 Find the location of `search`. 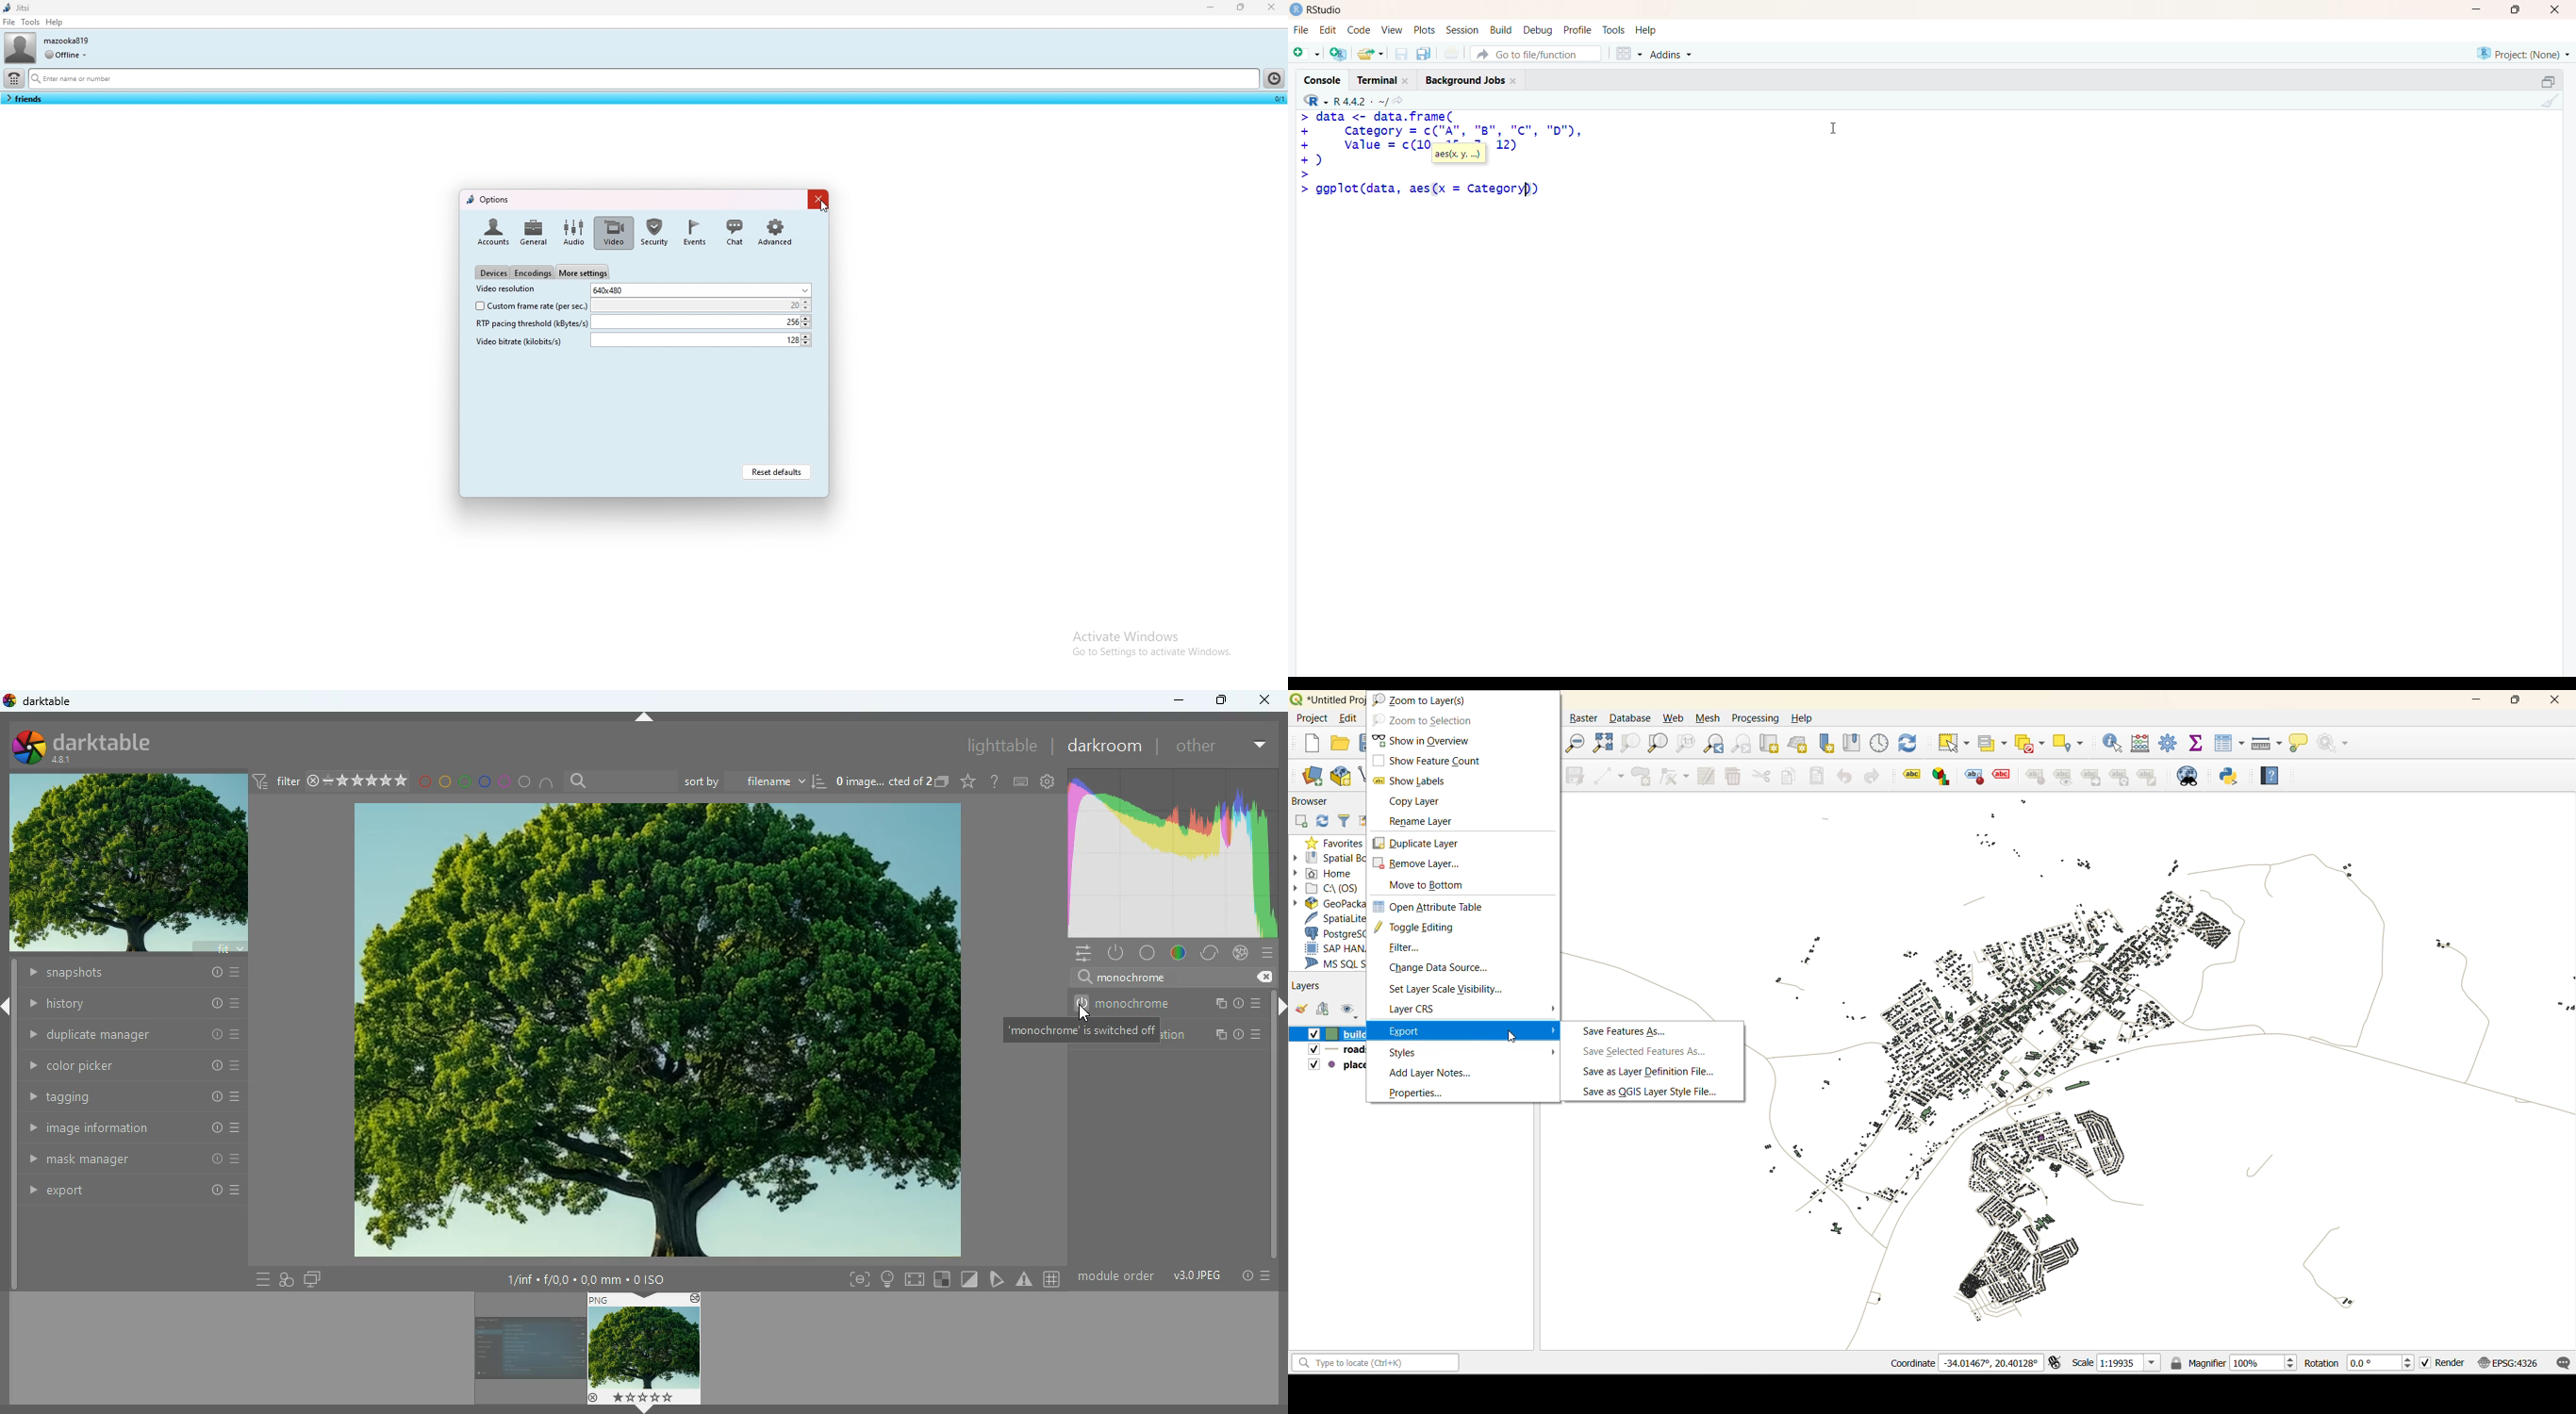

search is located at coordinates (1124, 976).